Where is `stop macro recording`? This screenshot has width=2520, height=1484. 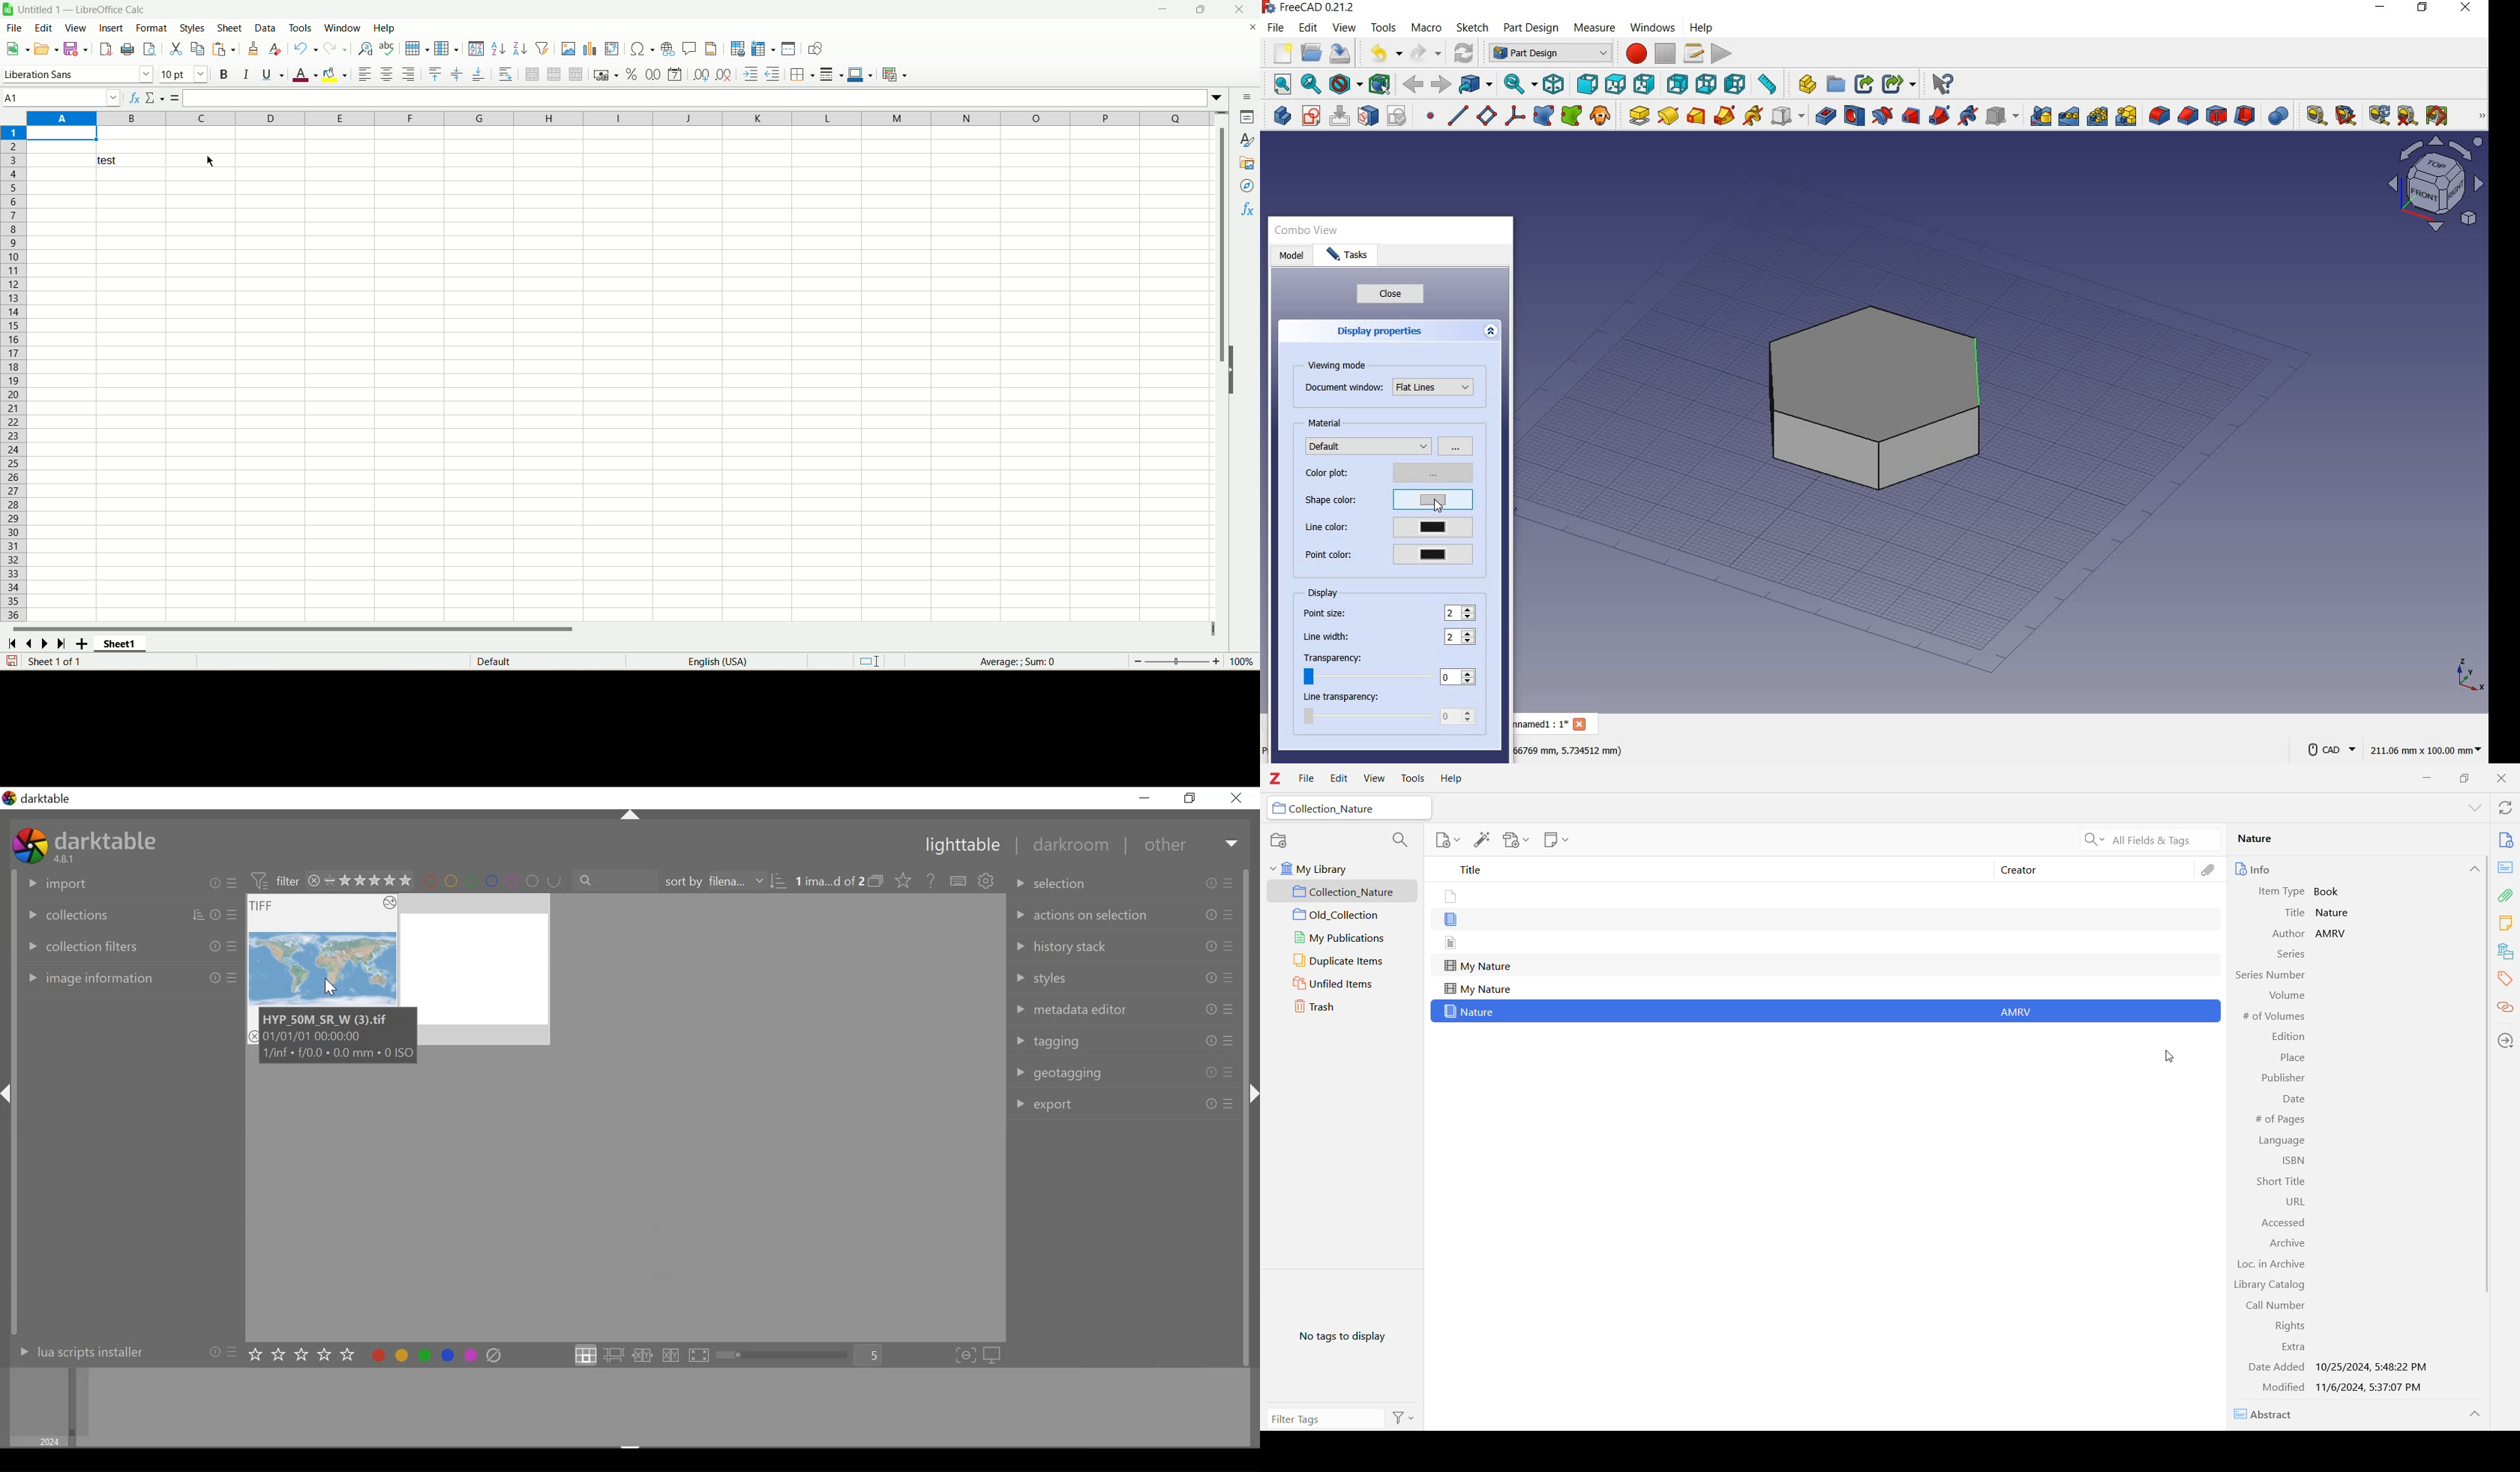 stop macro recording is located at coordinates (1665, 53).